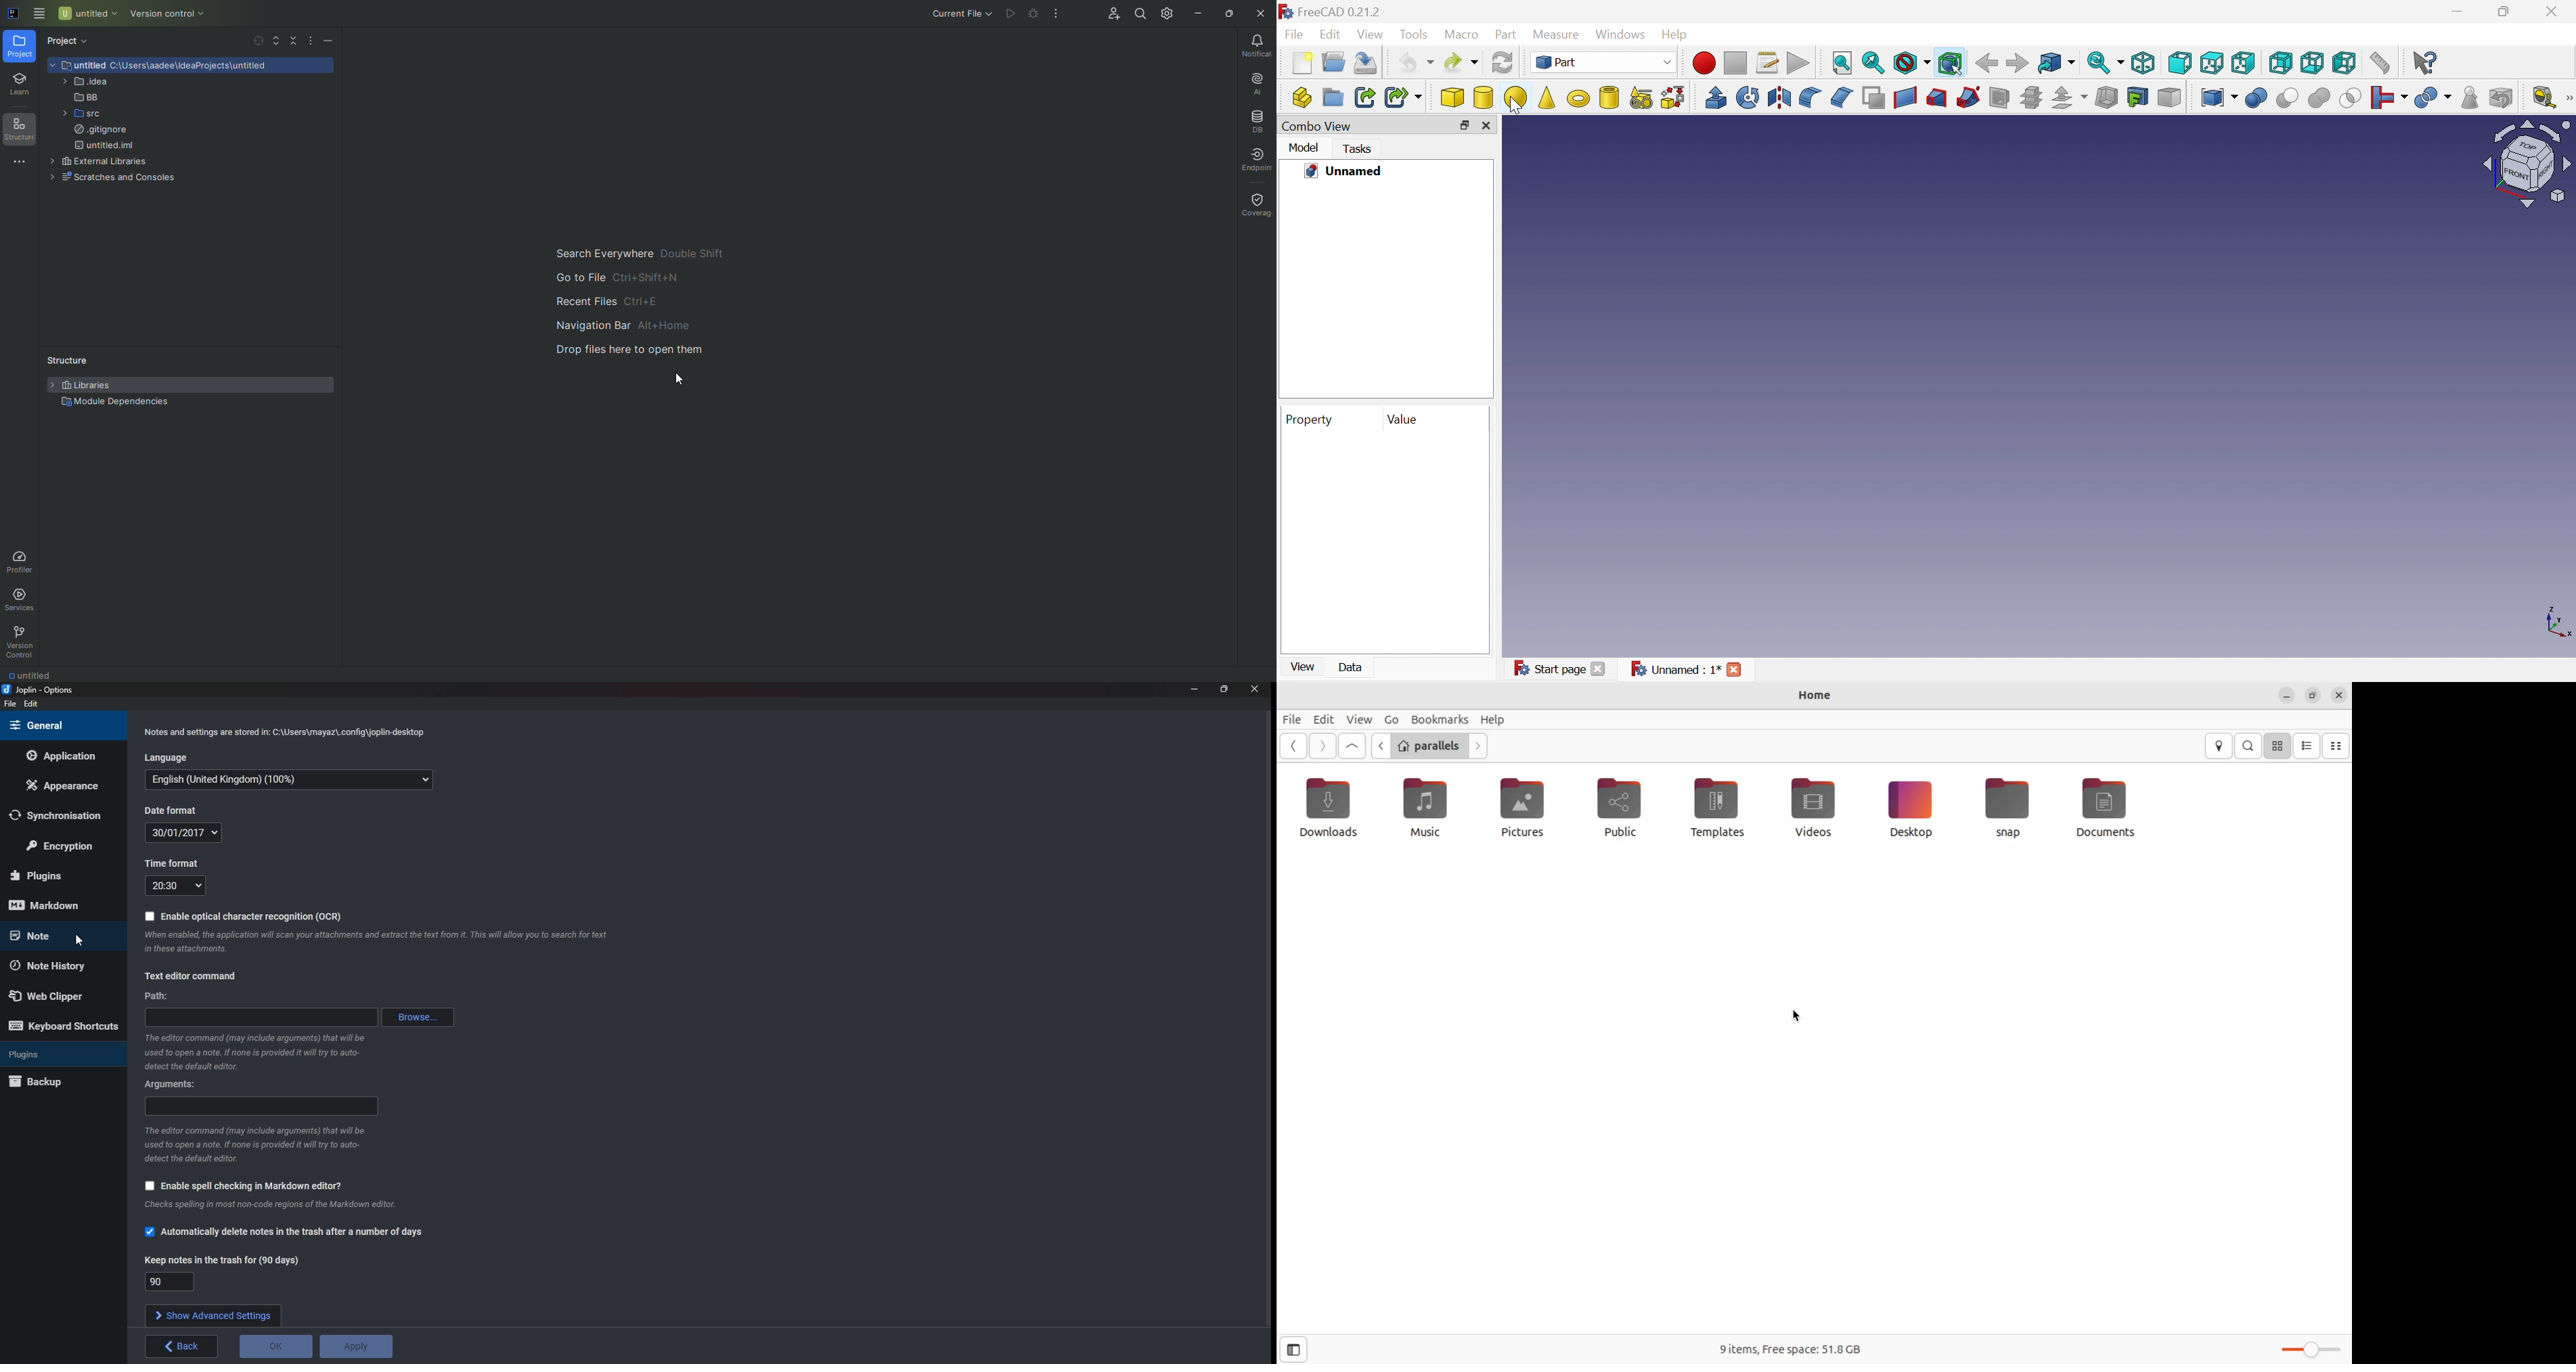  What do you see at coordinates (2169, 98) in the screenshot?
I see `Color per face` at bounding box center [2169, 98].